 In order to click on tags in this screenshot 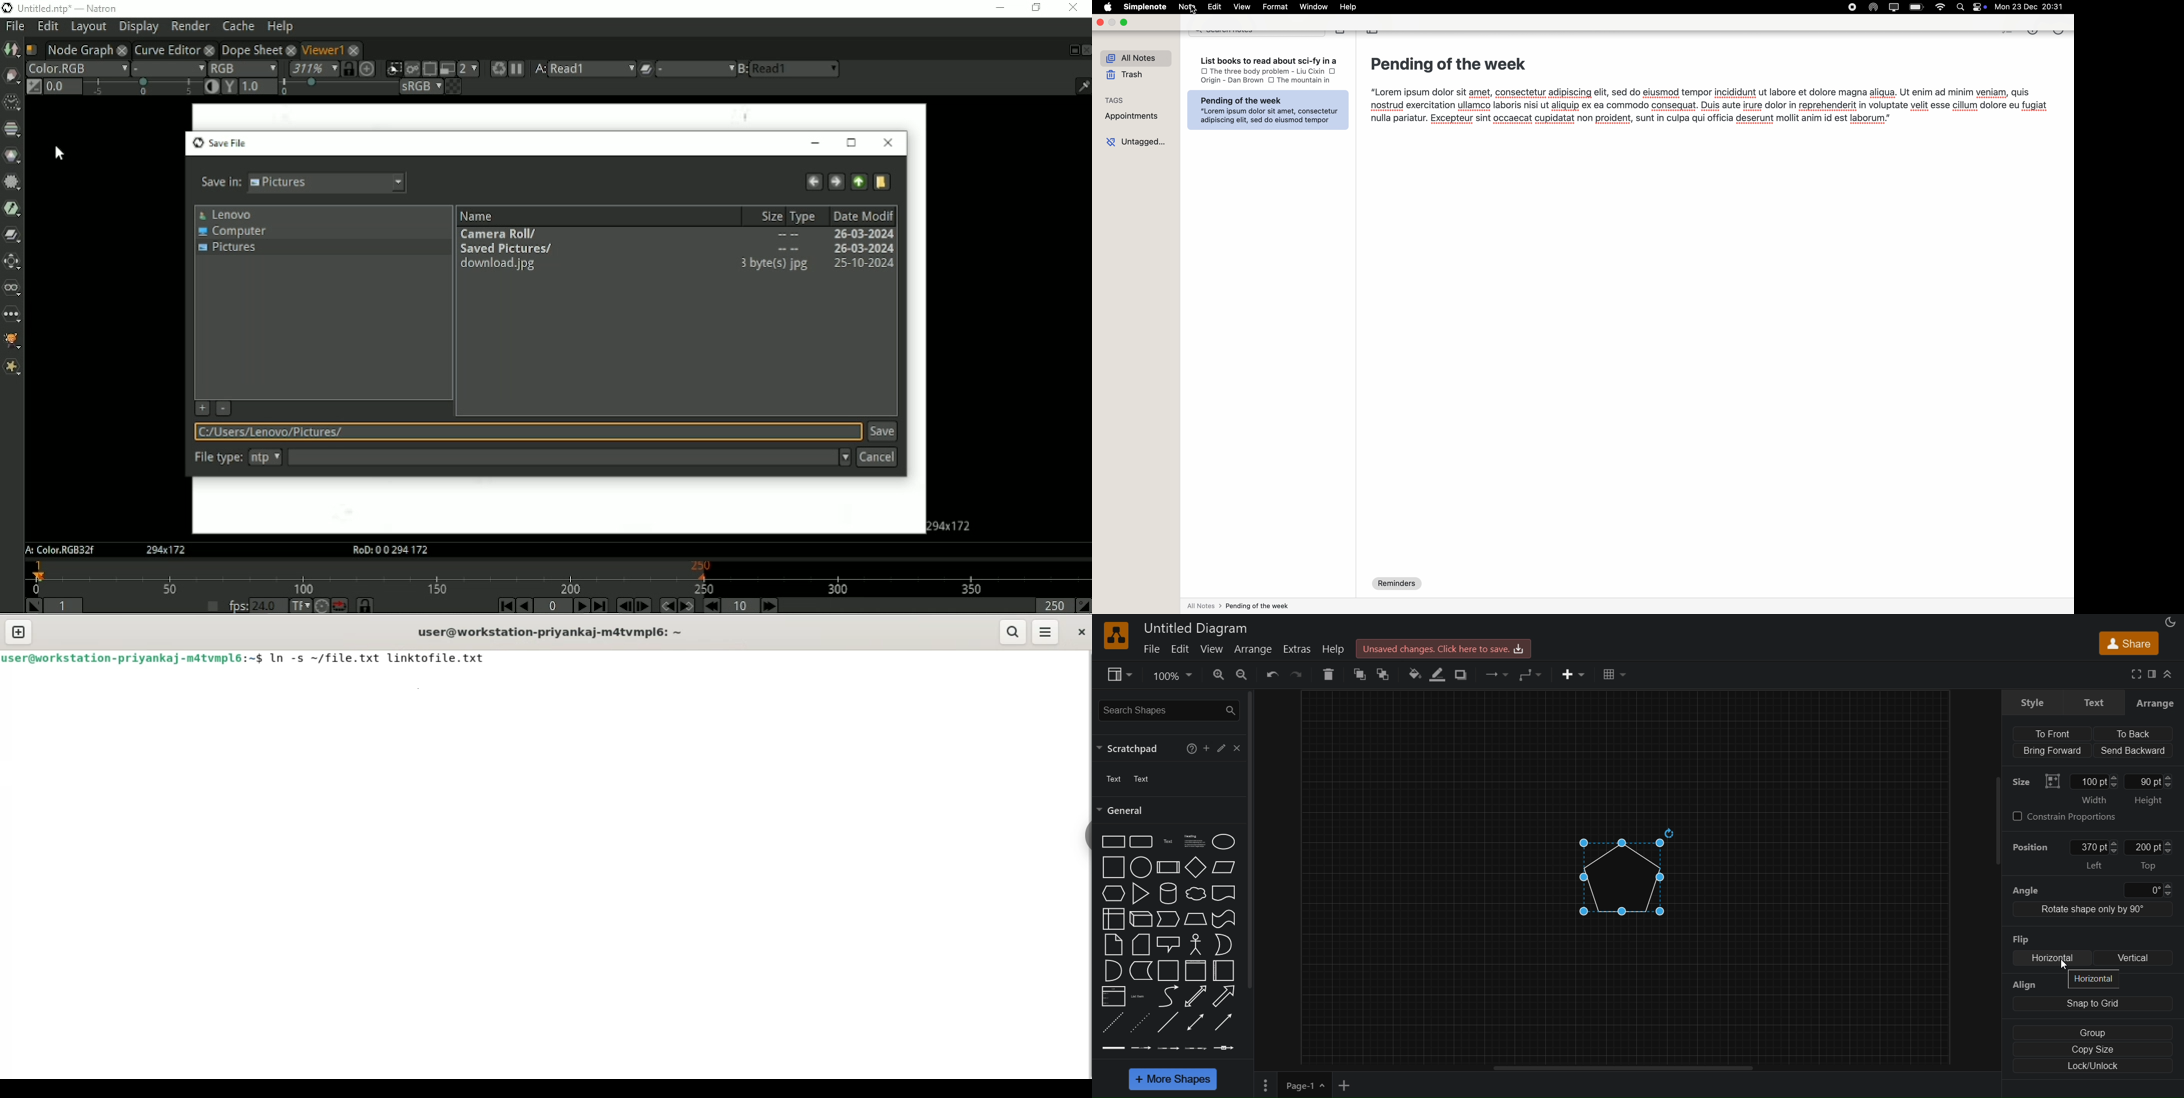, I will do `click(1117, 101)`.